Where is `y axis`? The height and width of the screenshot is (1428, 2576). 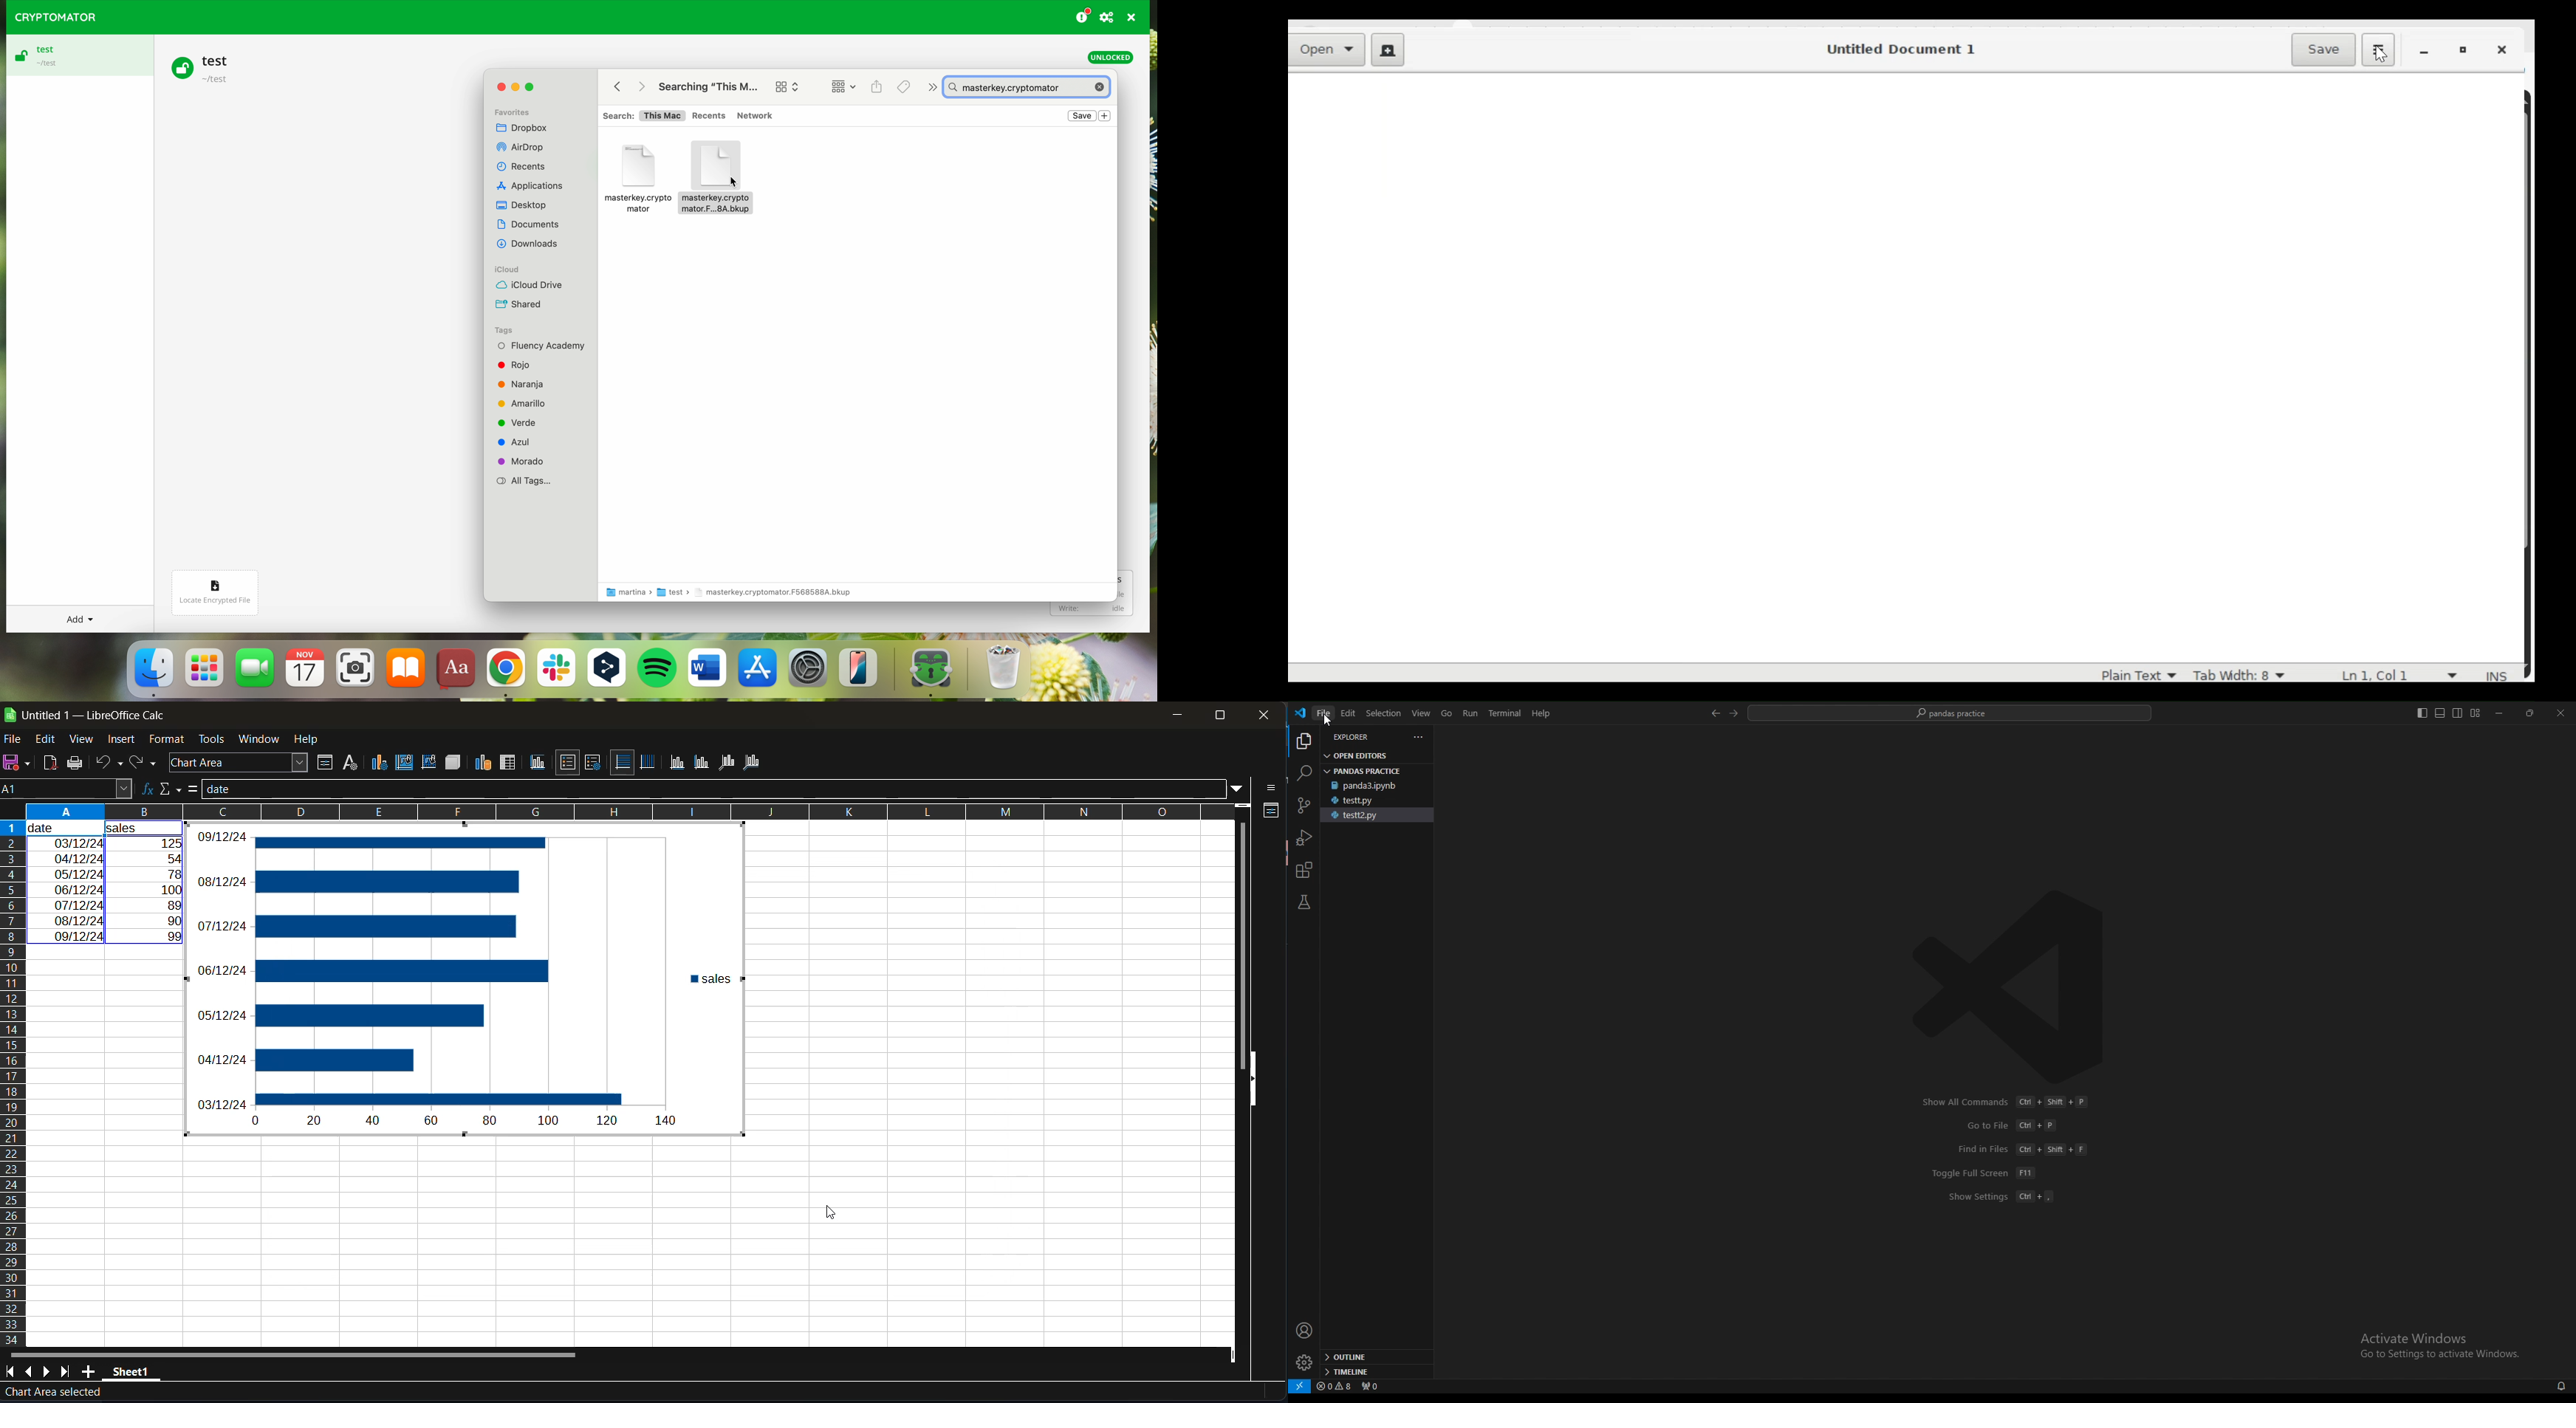 y axis is located at coordinates (701, 761).